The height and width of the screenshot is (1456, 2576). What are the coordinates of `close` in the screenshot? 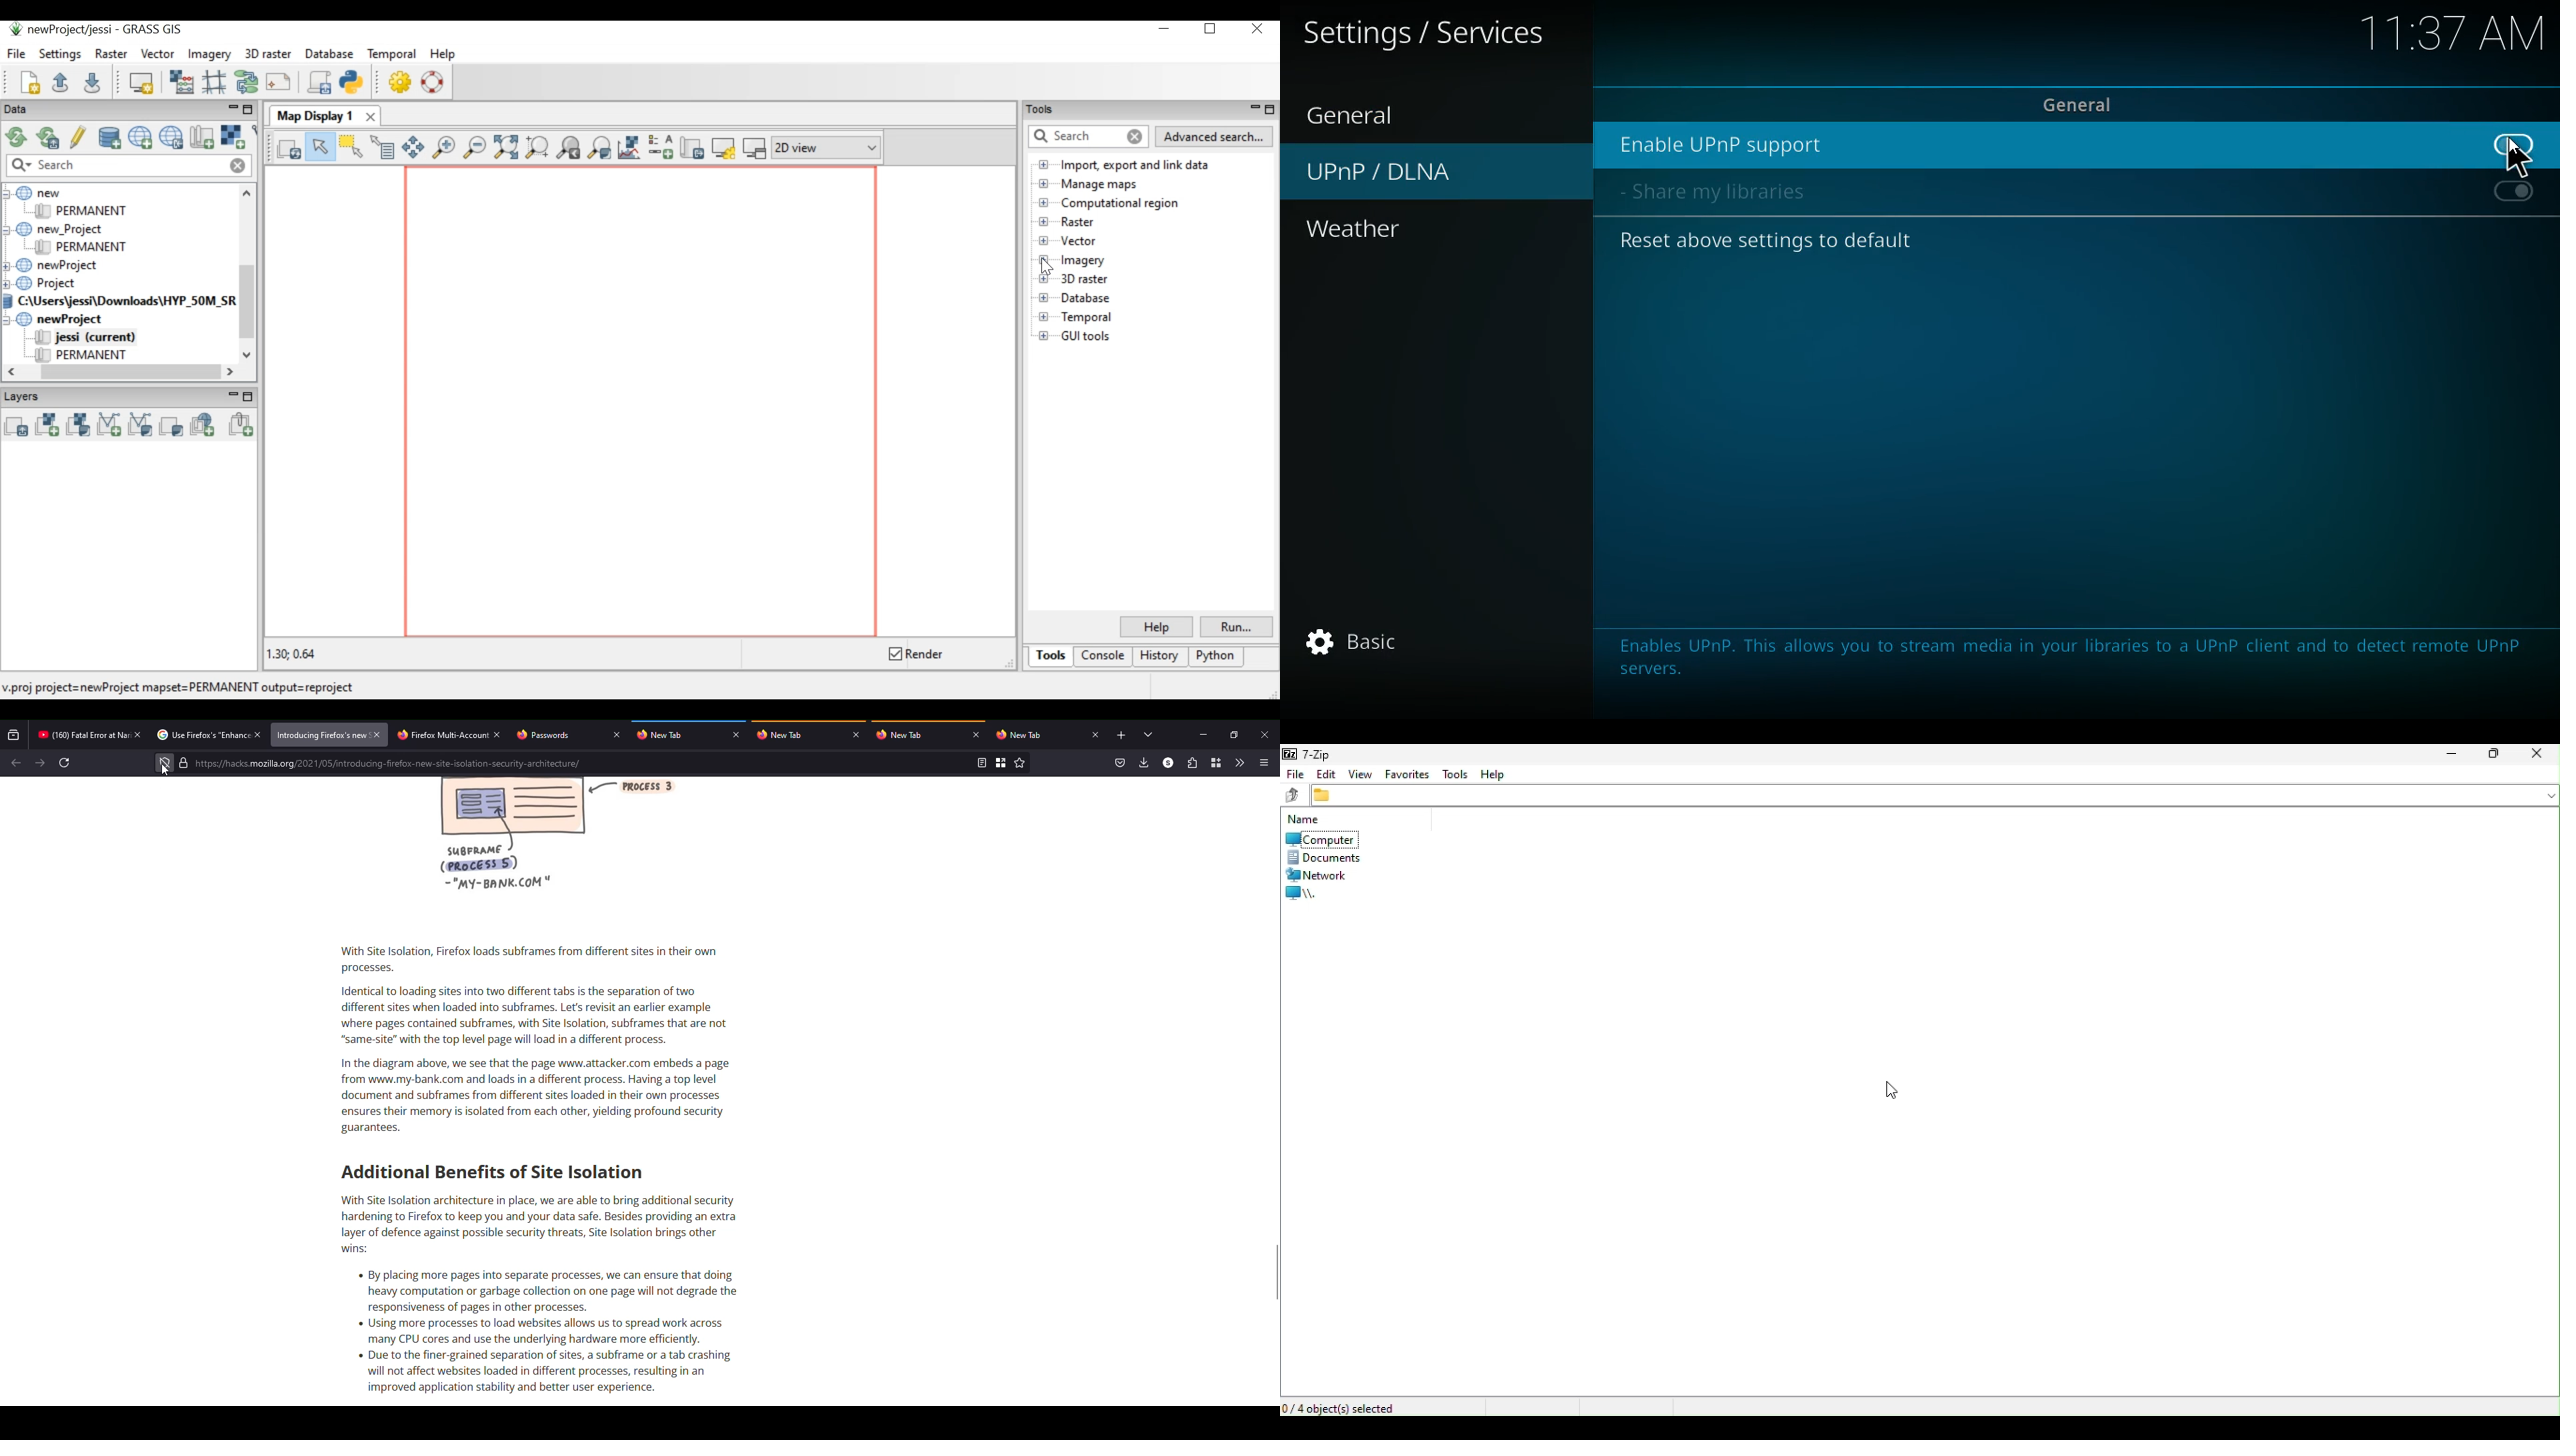 It's located at (1264, 734).